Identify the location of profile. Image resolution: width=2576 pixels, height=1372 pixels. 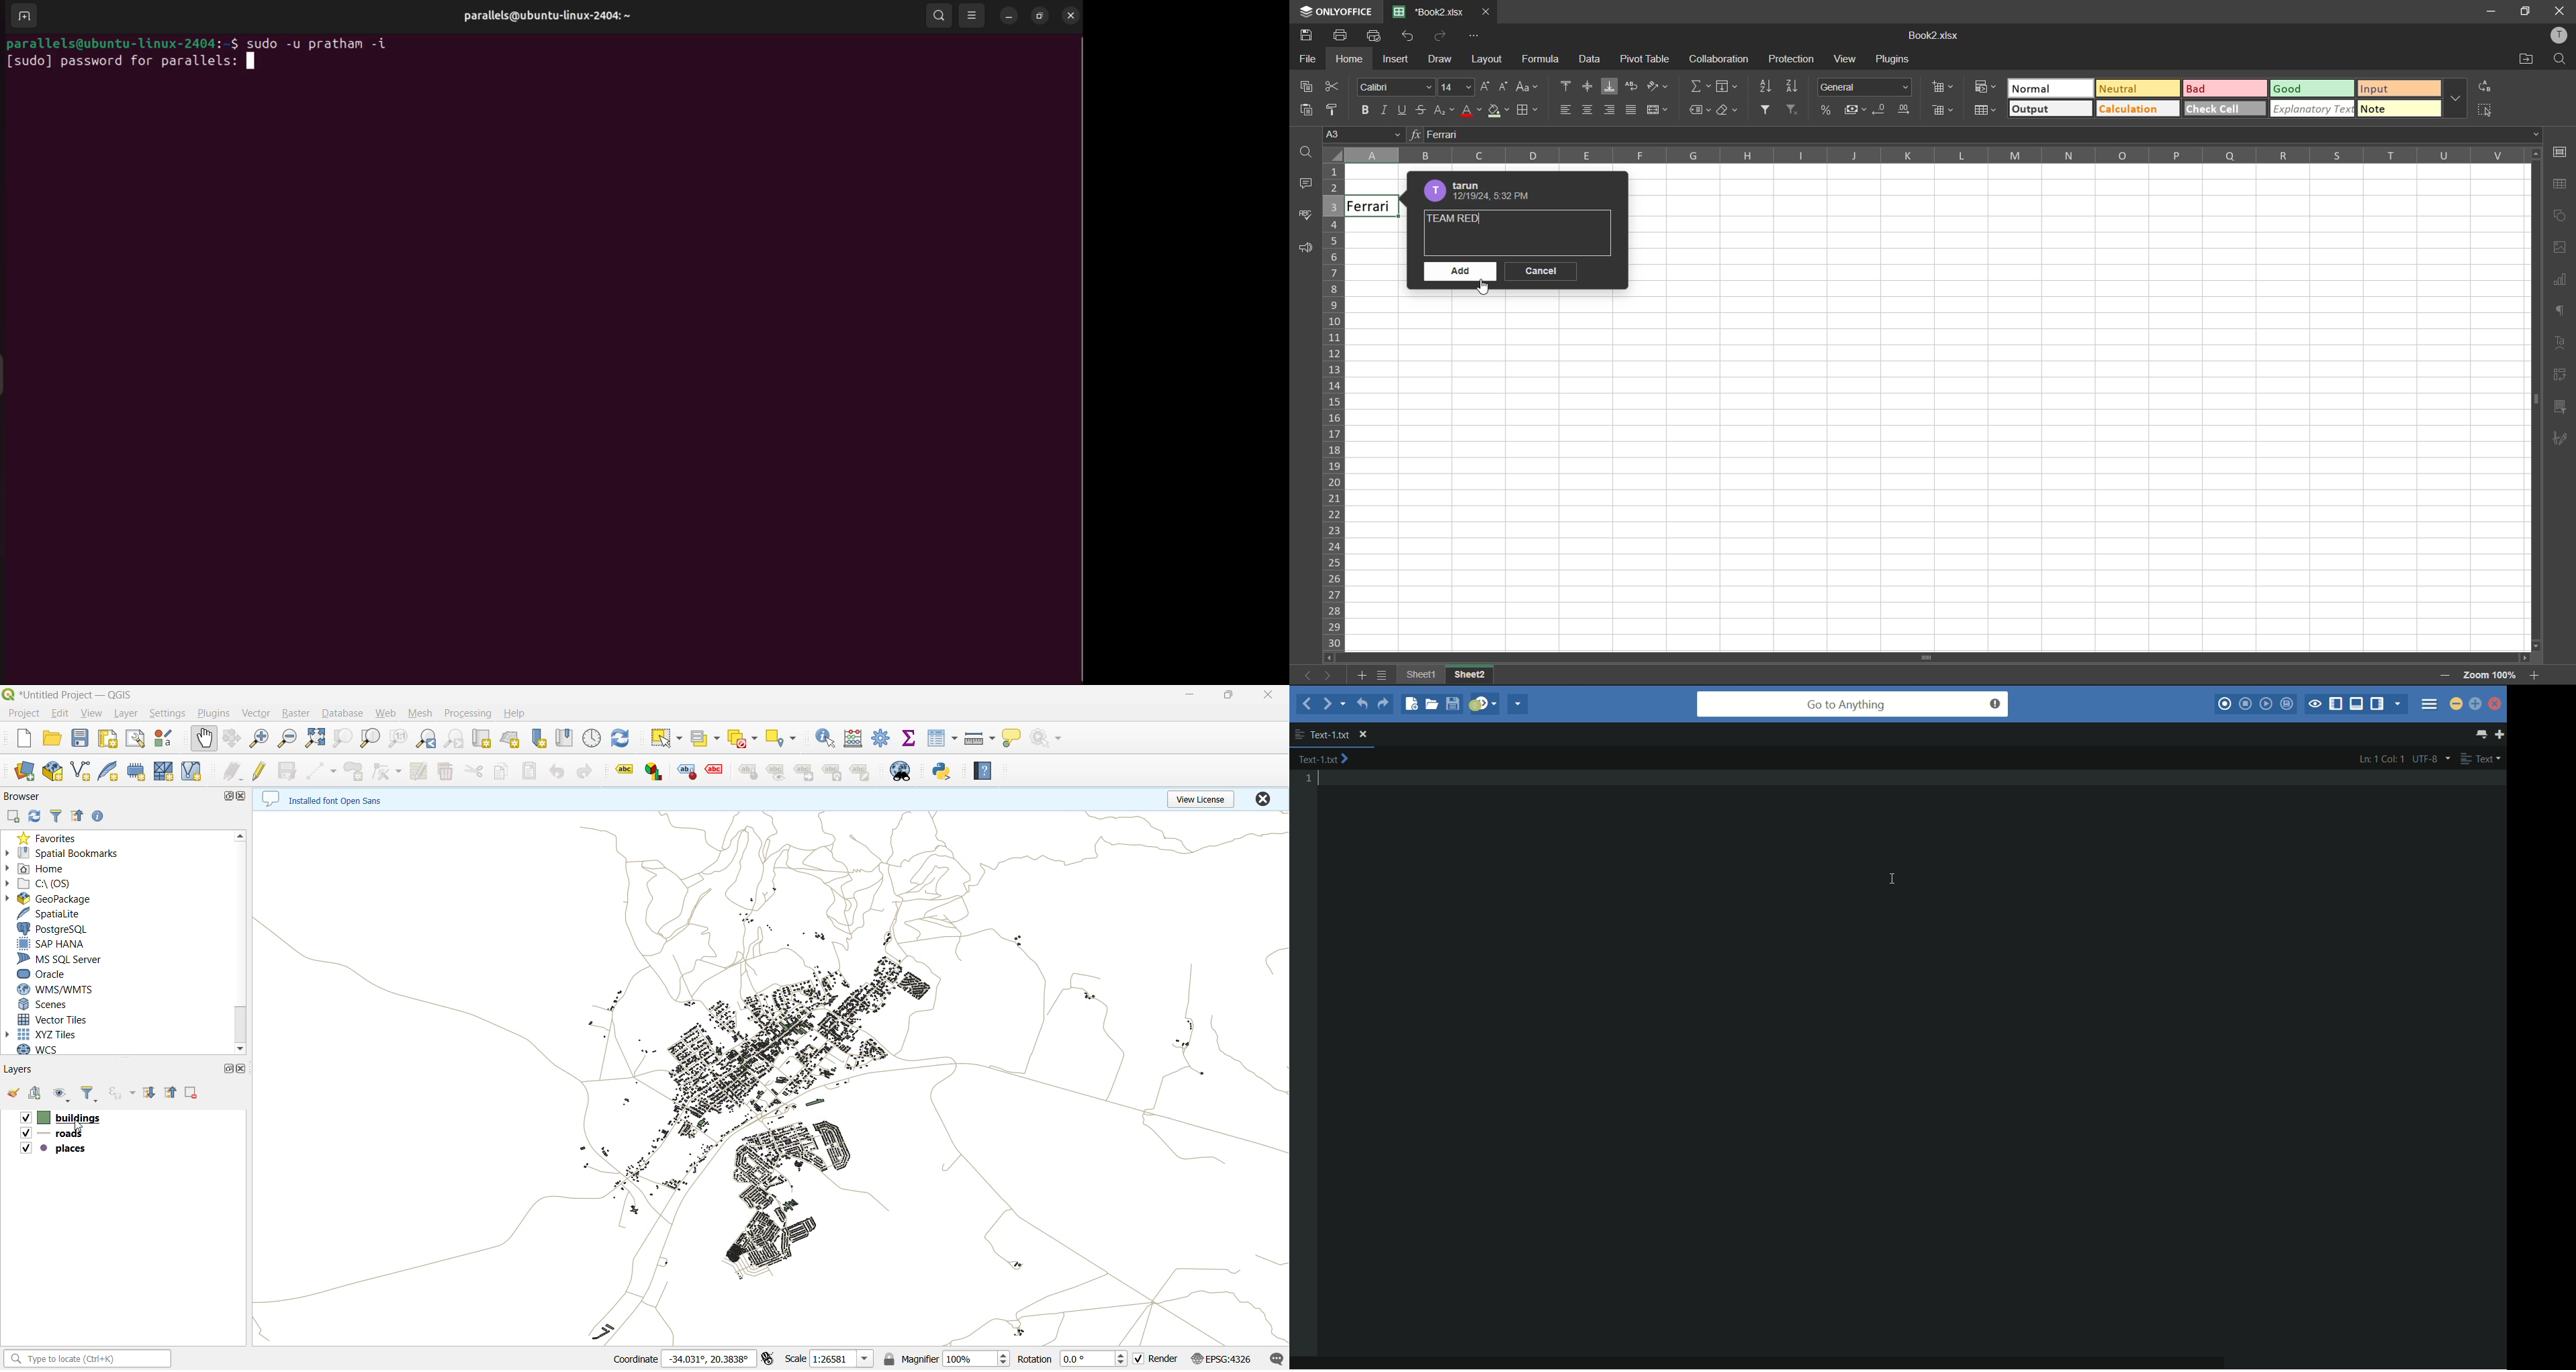
(2561, 34).